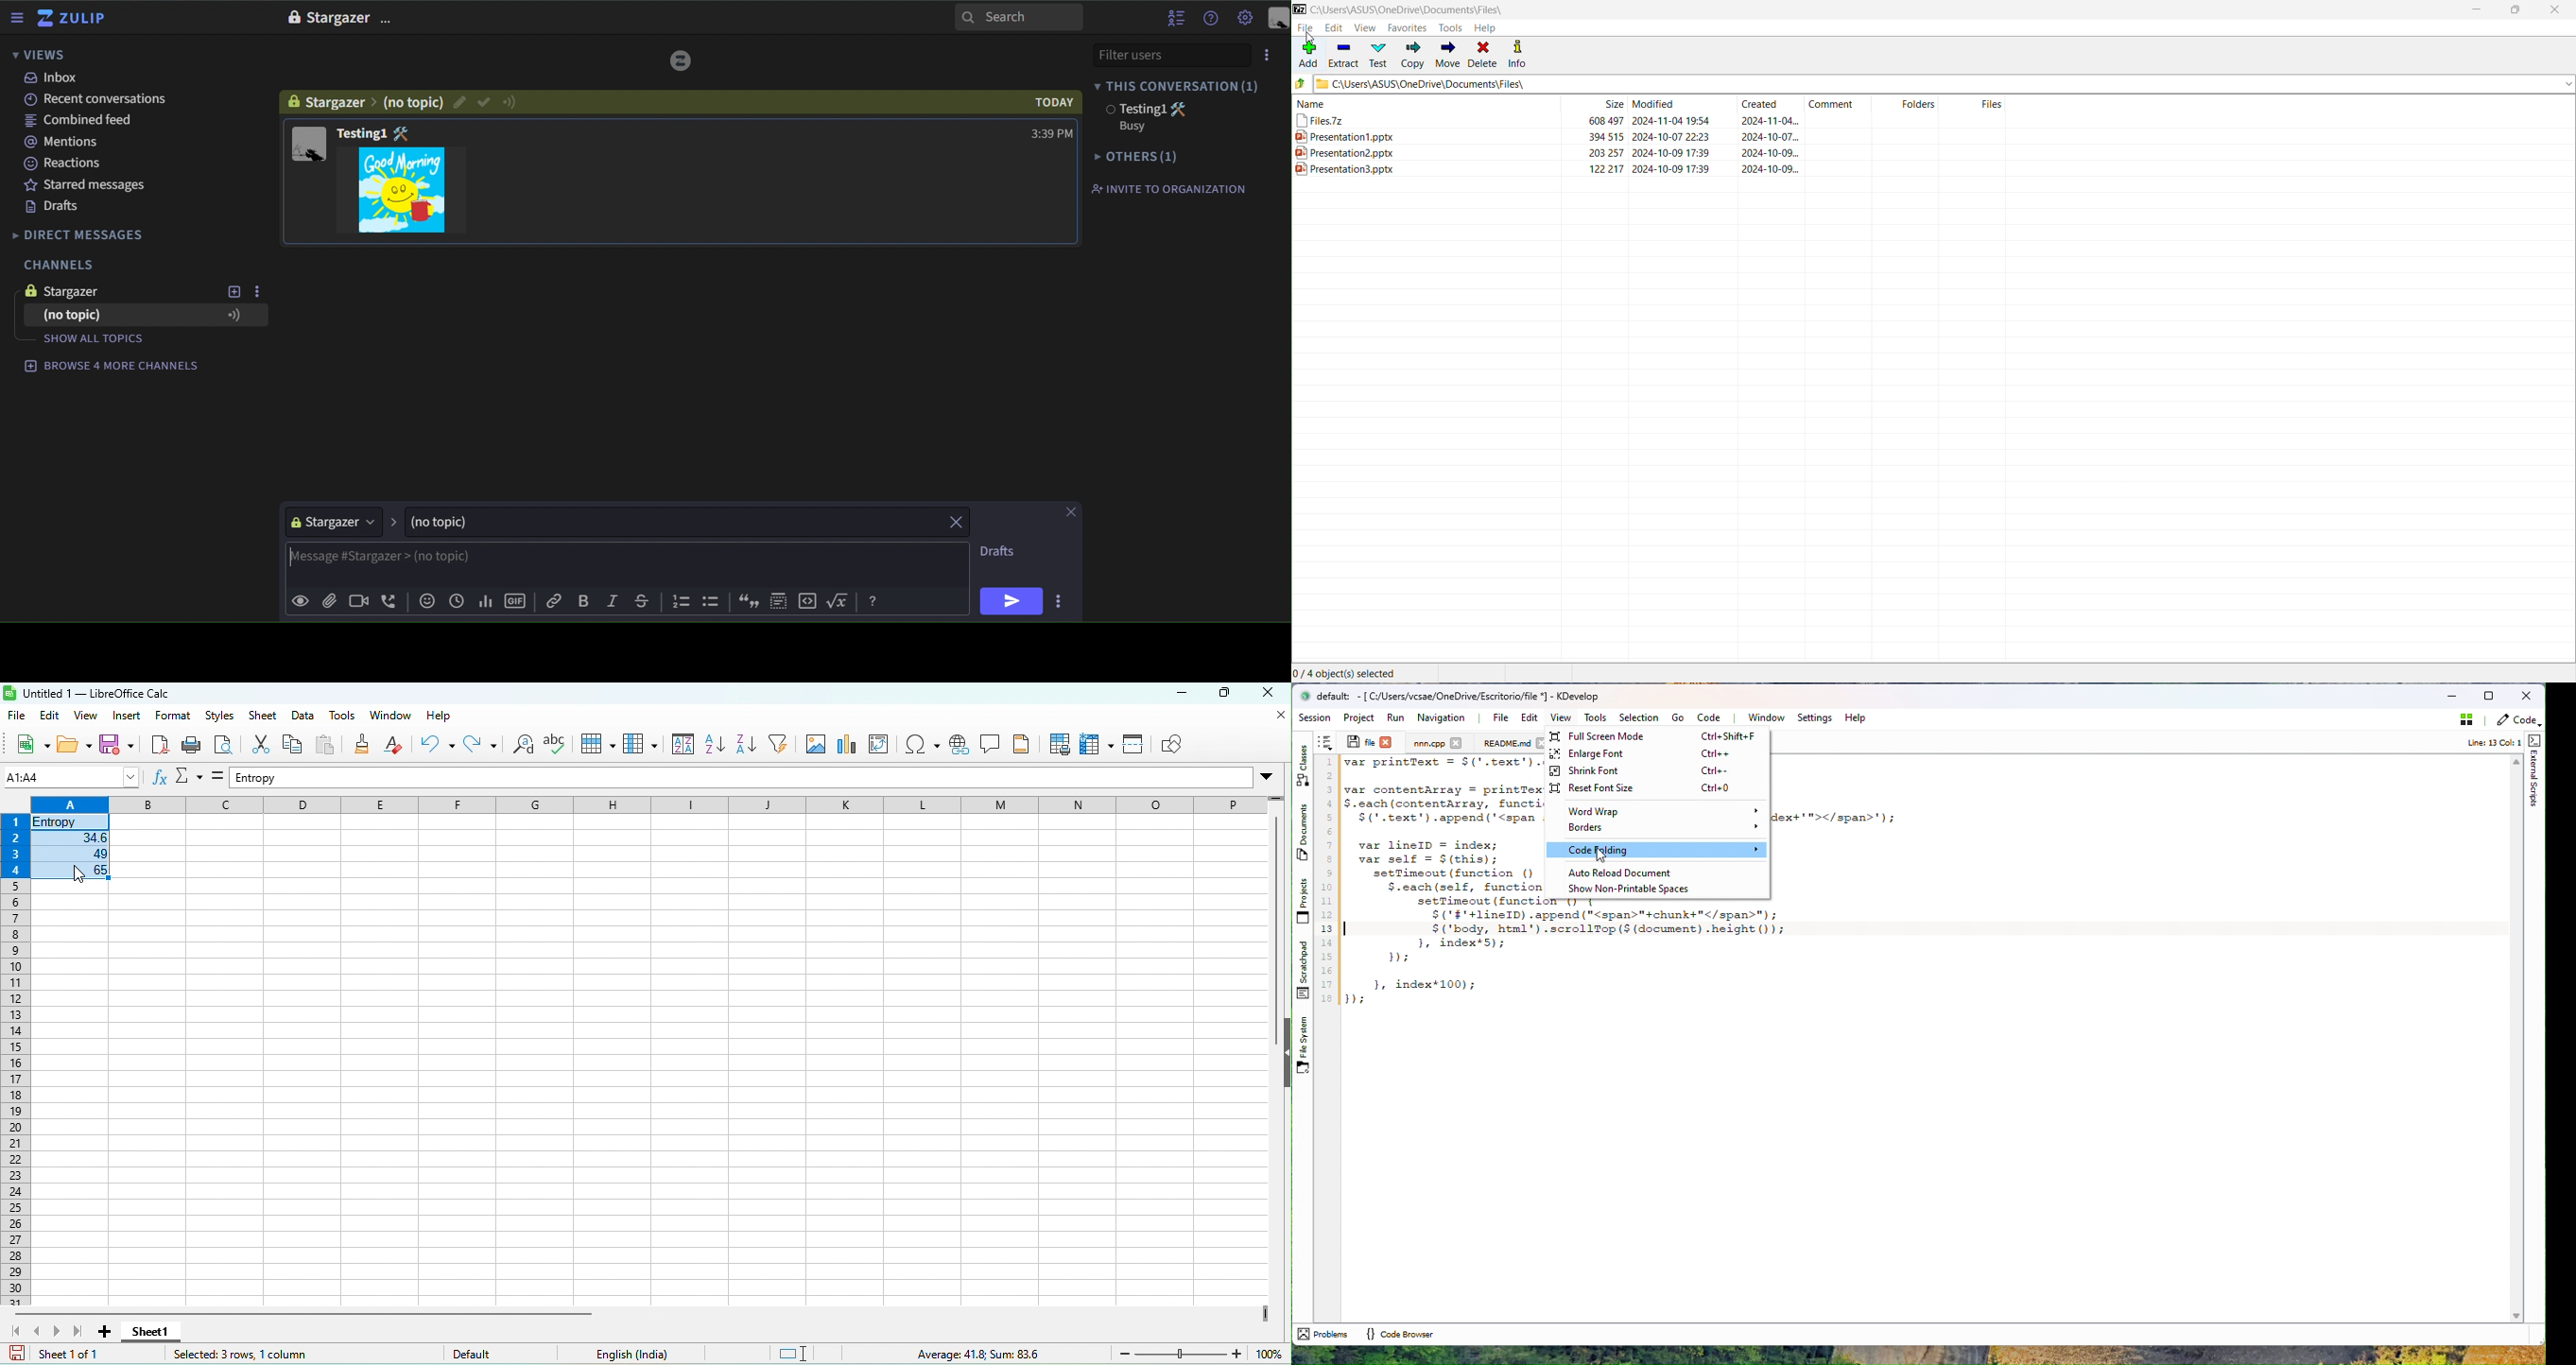 This screenshot has height=1372, width=2576. Describe the element at coordinates (220, 777) in the screenshot. I see `formula` at that location.